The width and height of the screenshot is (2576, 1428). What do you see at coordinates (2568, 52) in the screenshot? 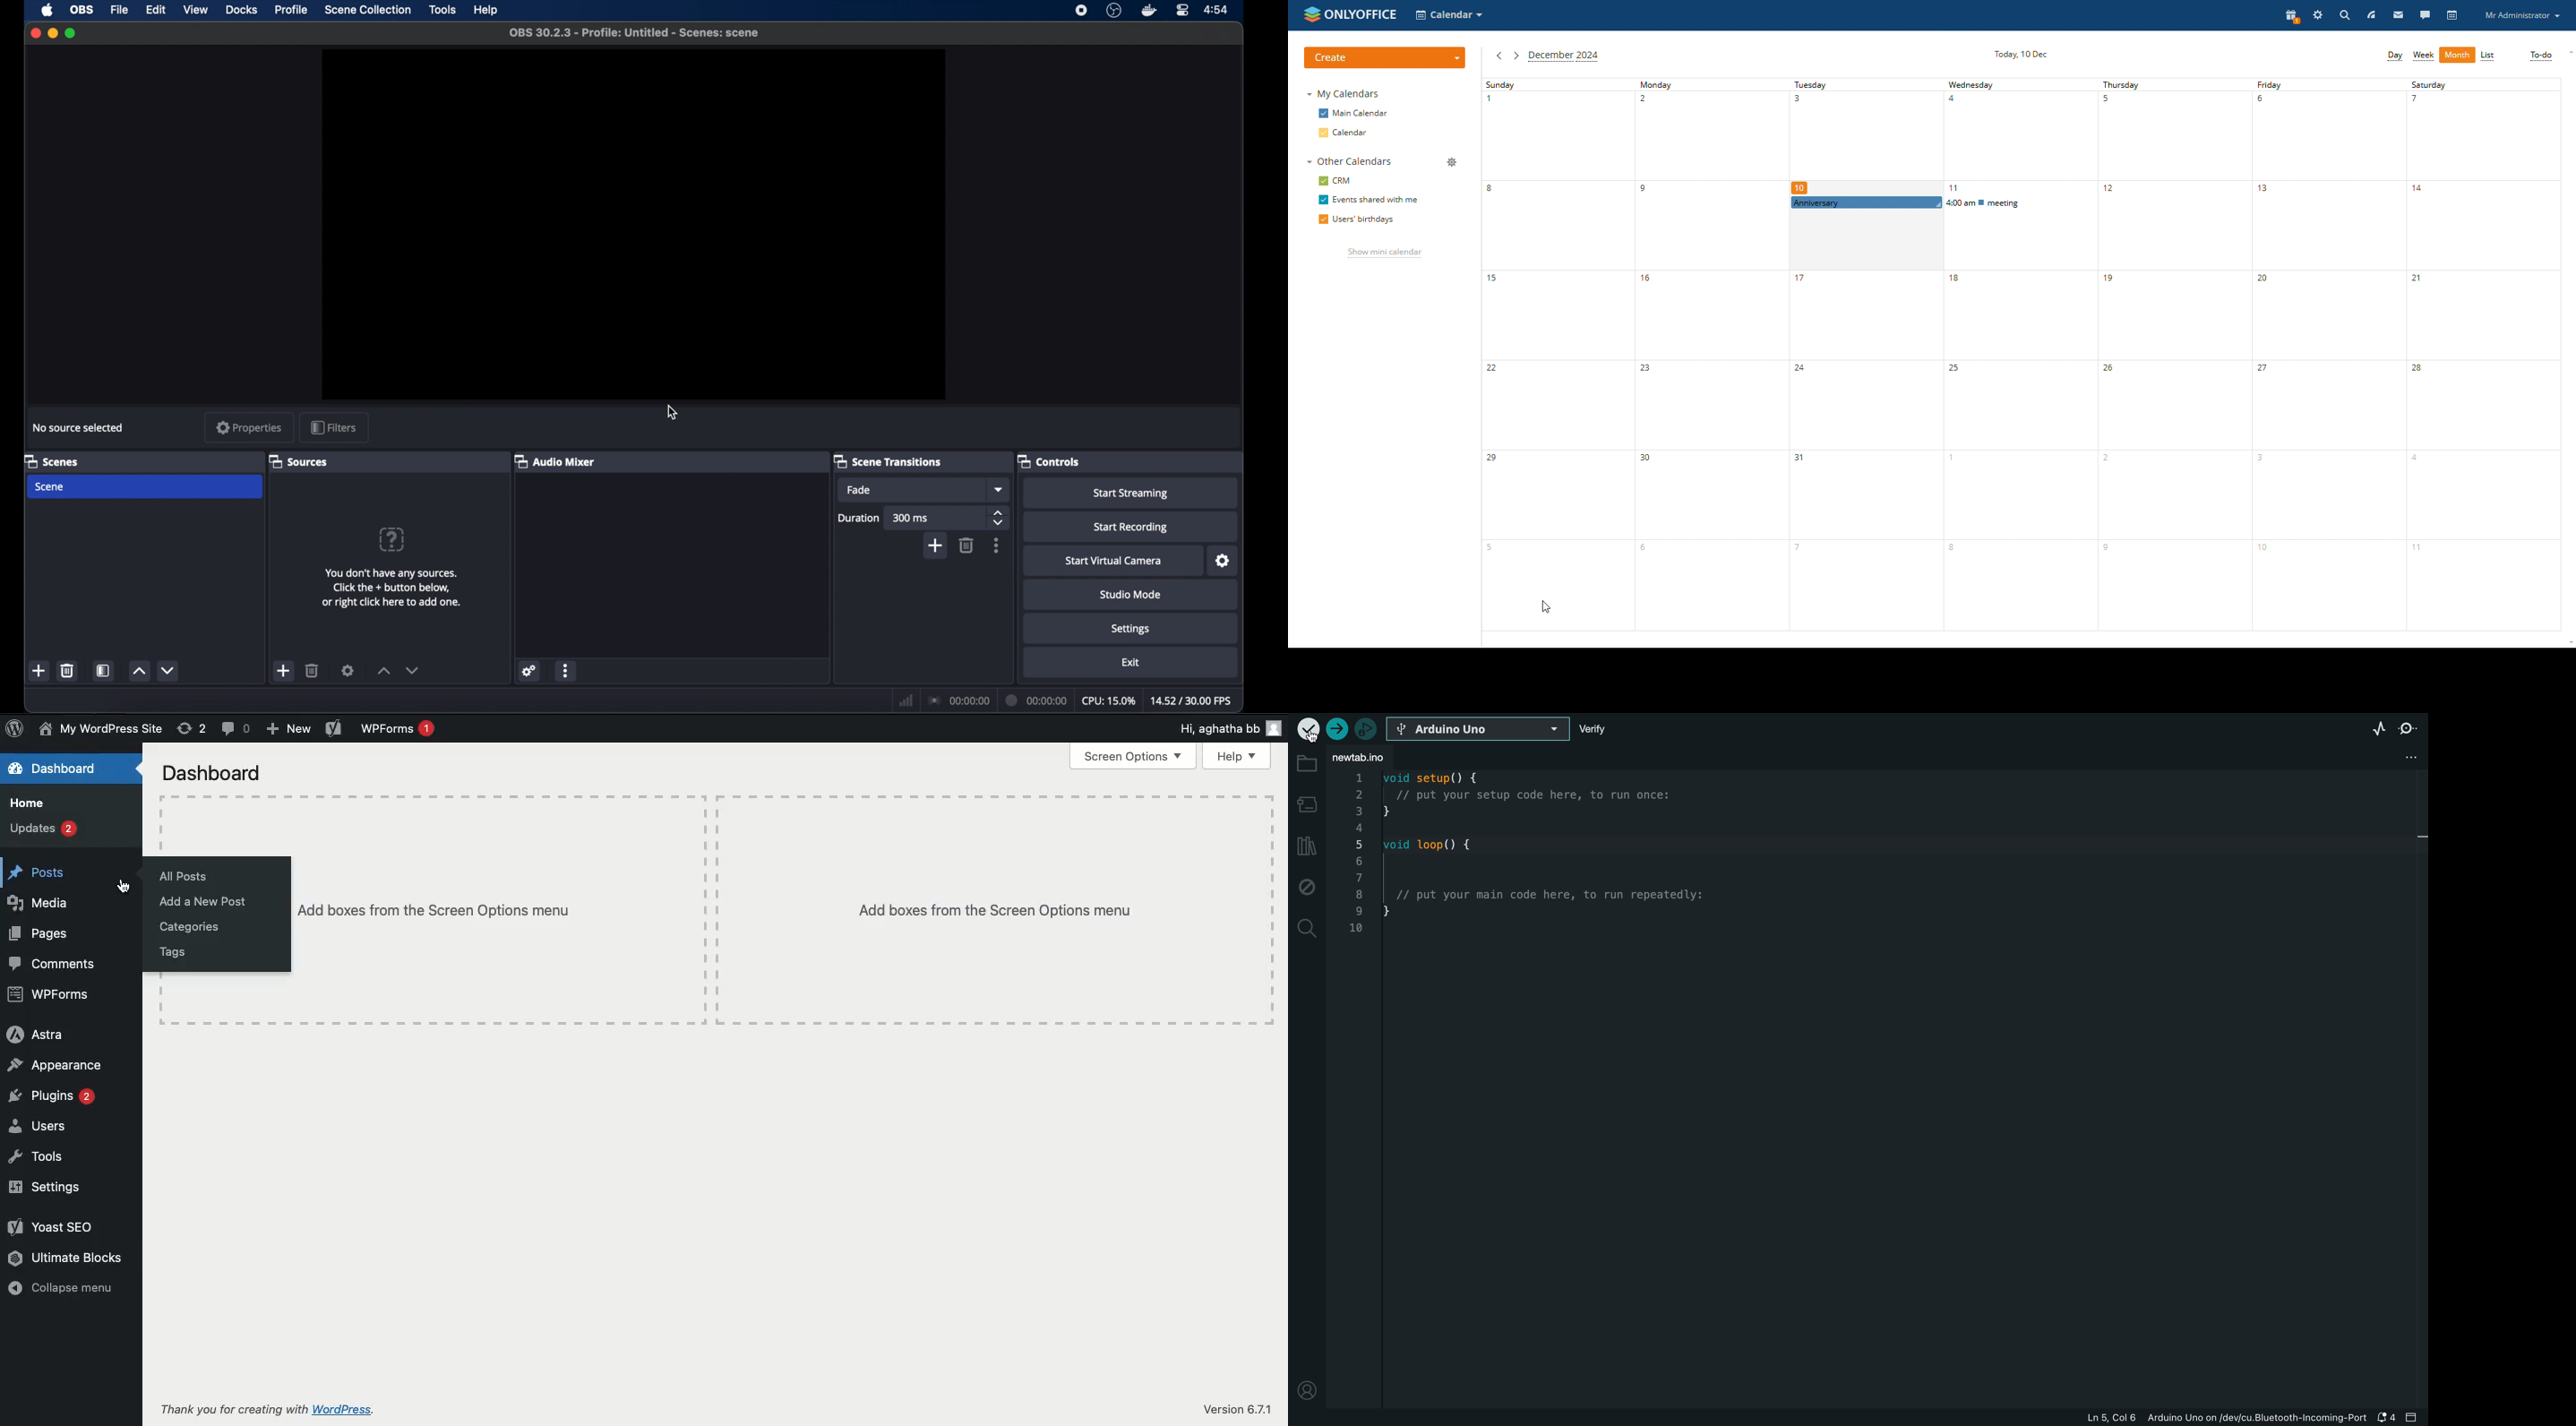
I see `scroll up` at bounding box center [2568, 52].